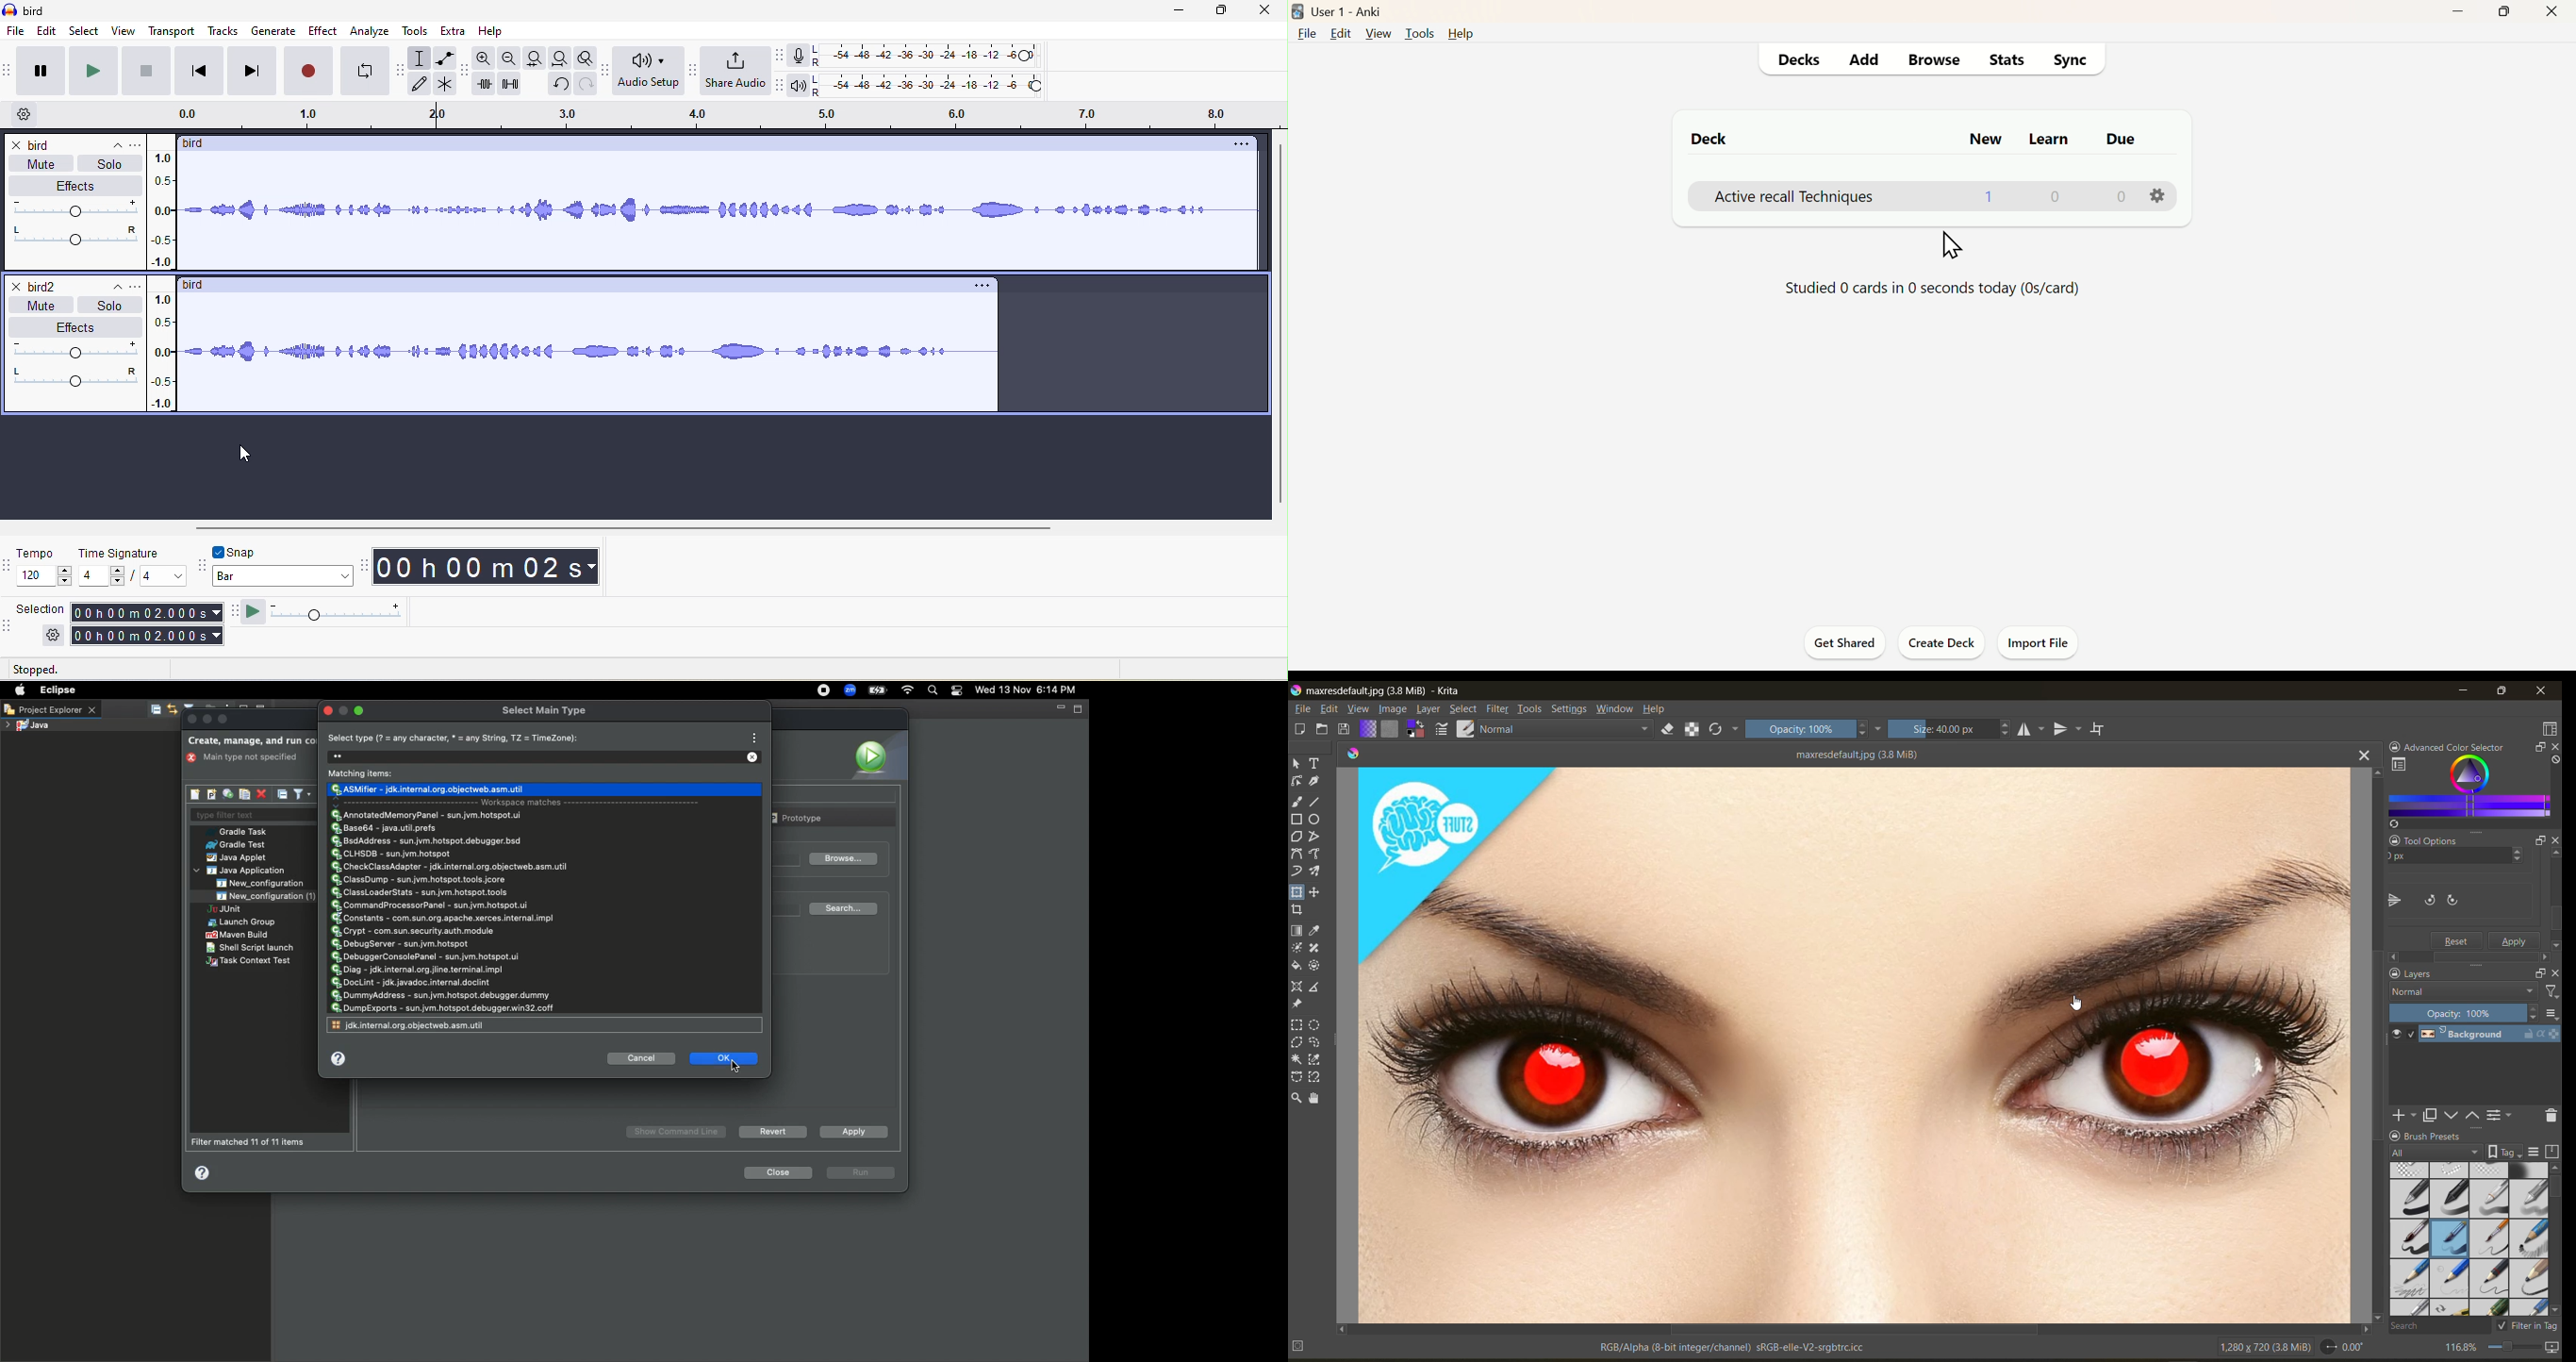 The width and height of the screenshot is (2576, 1372). What do you see at coordinates (2550, 992) in the screenshot?
I see `filter` at bounding box center [2550, 992].